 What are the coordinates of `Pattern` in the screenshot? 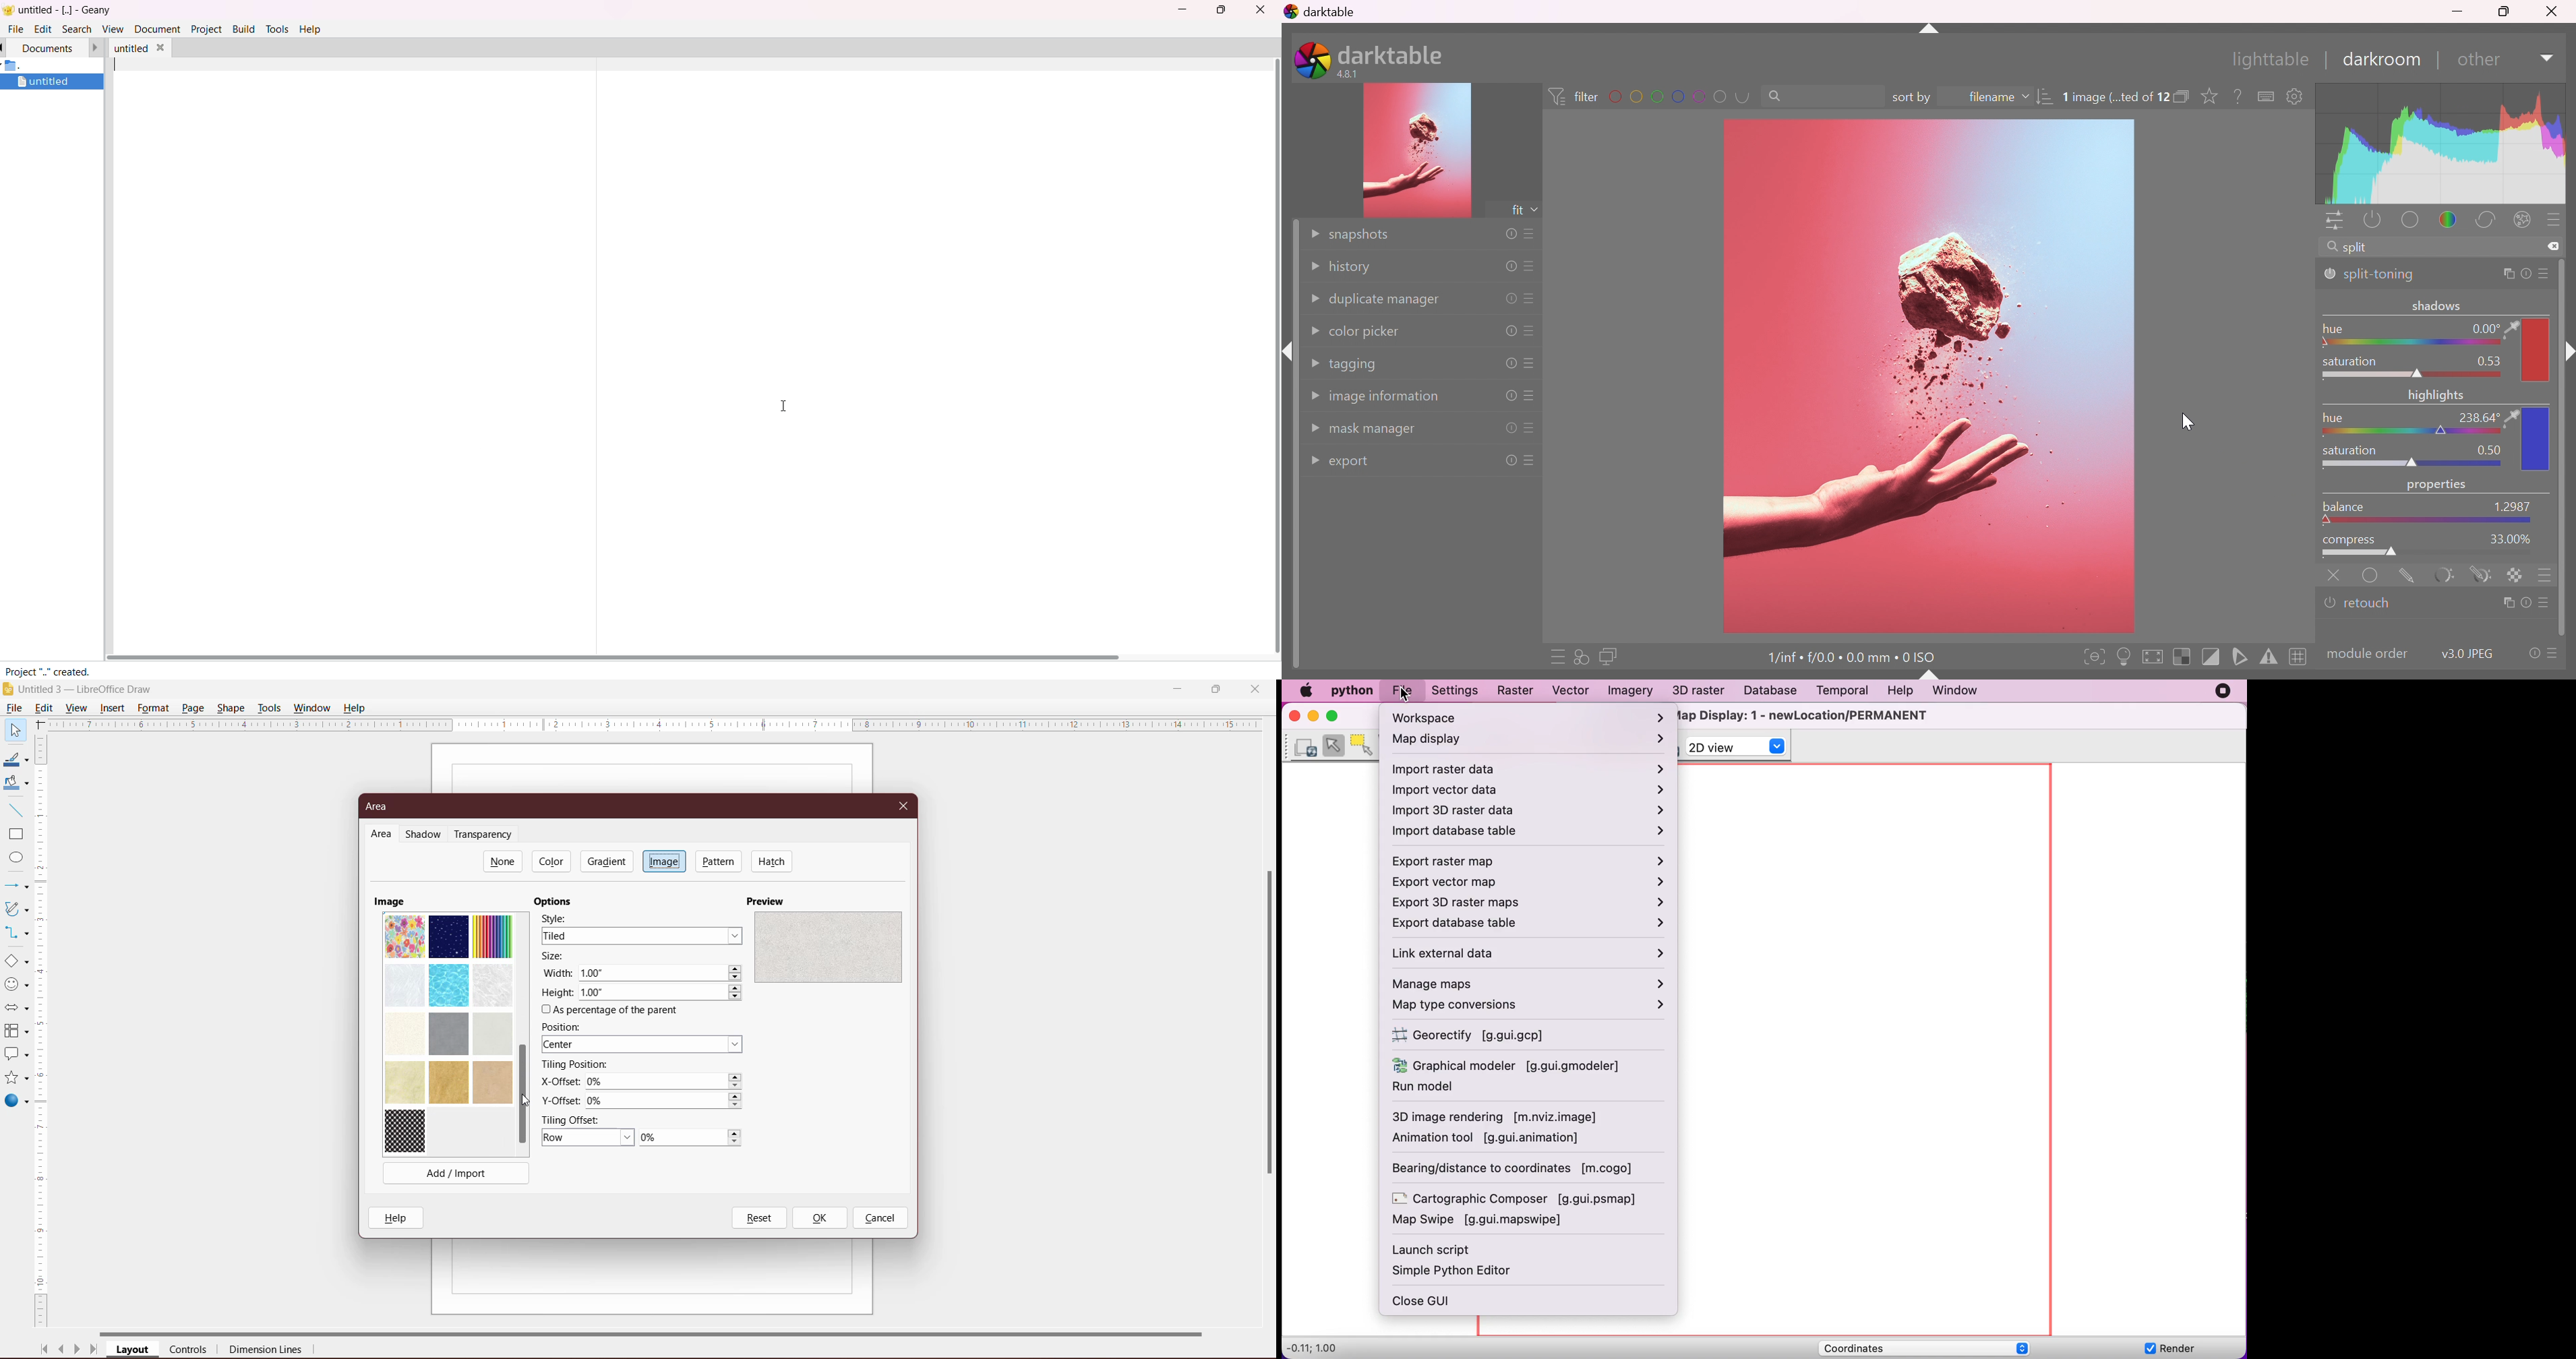 It's located at (719, 861).